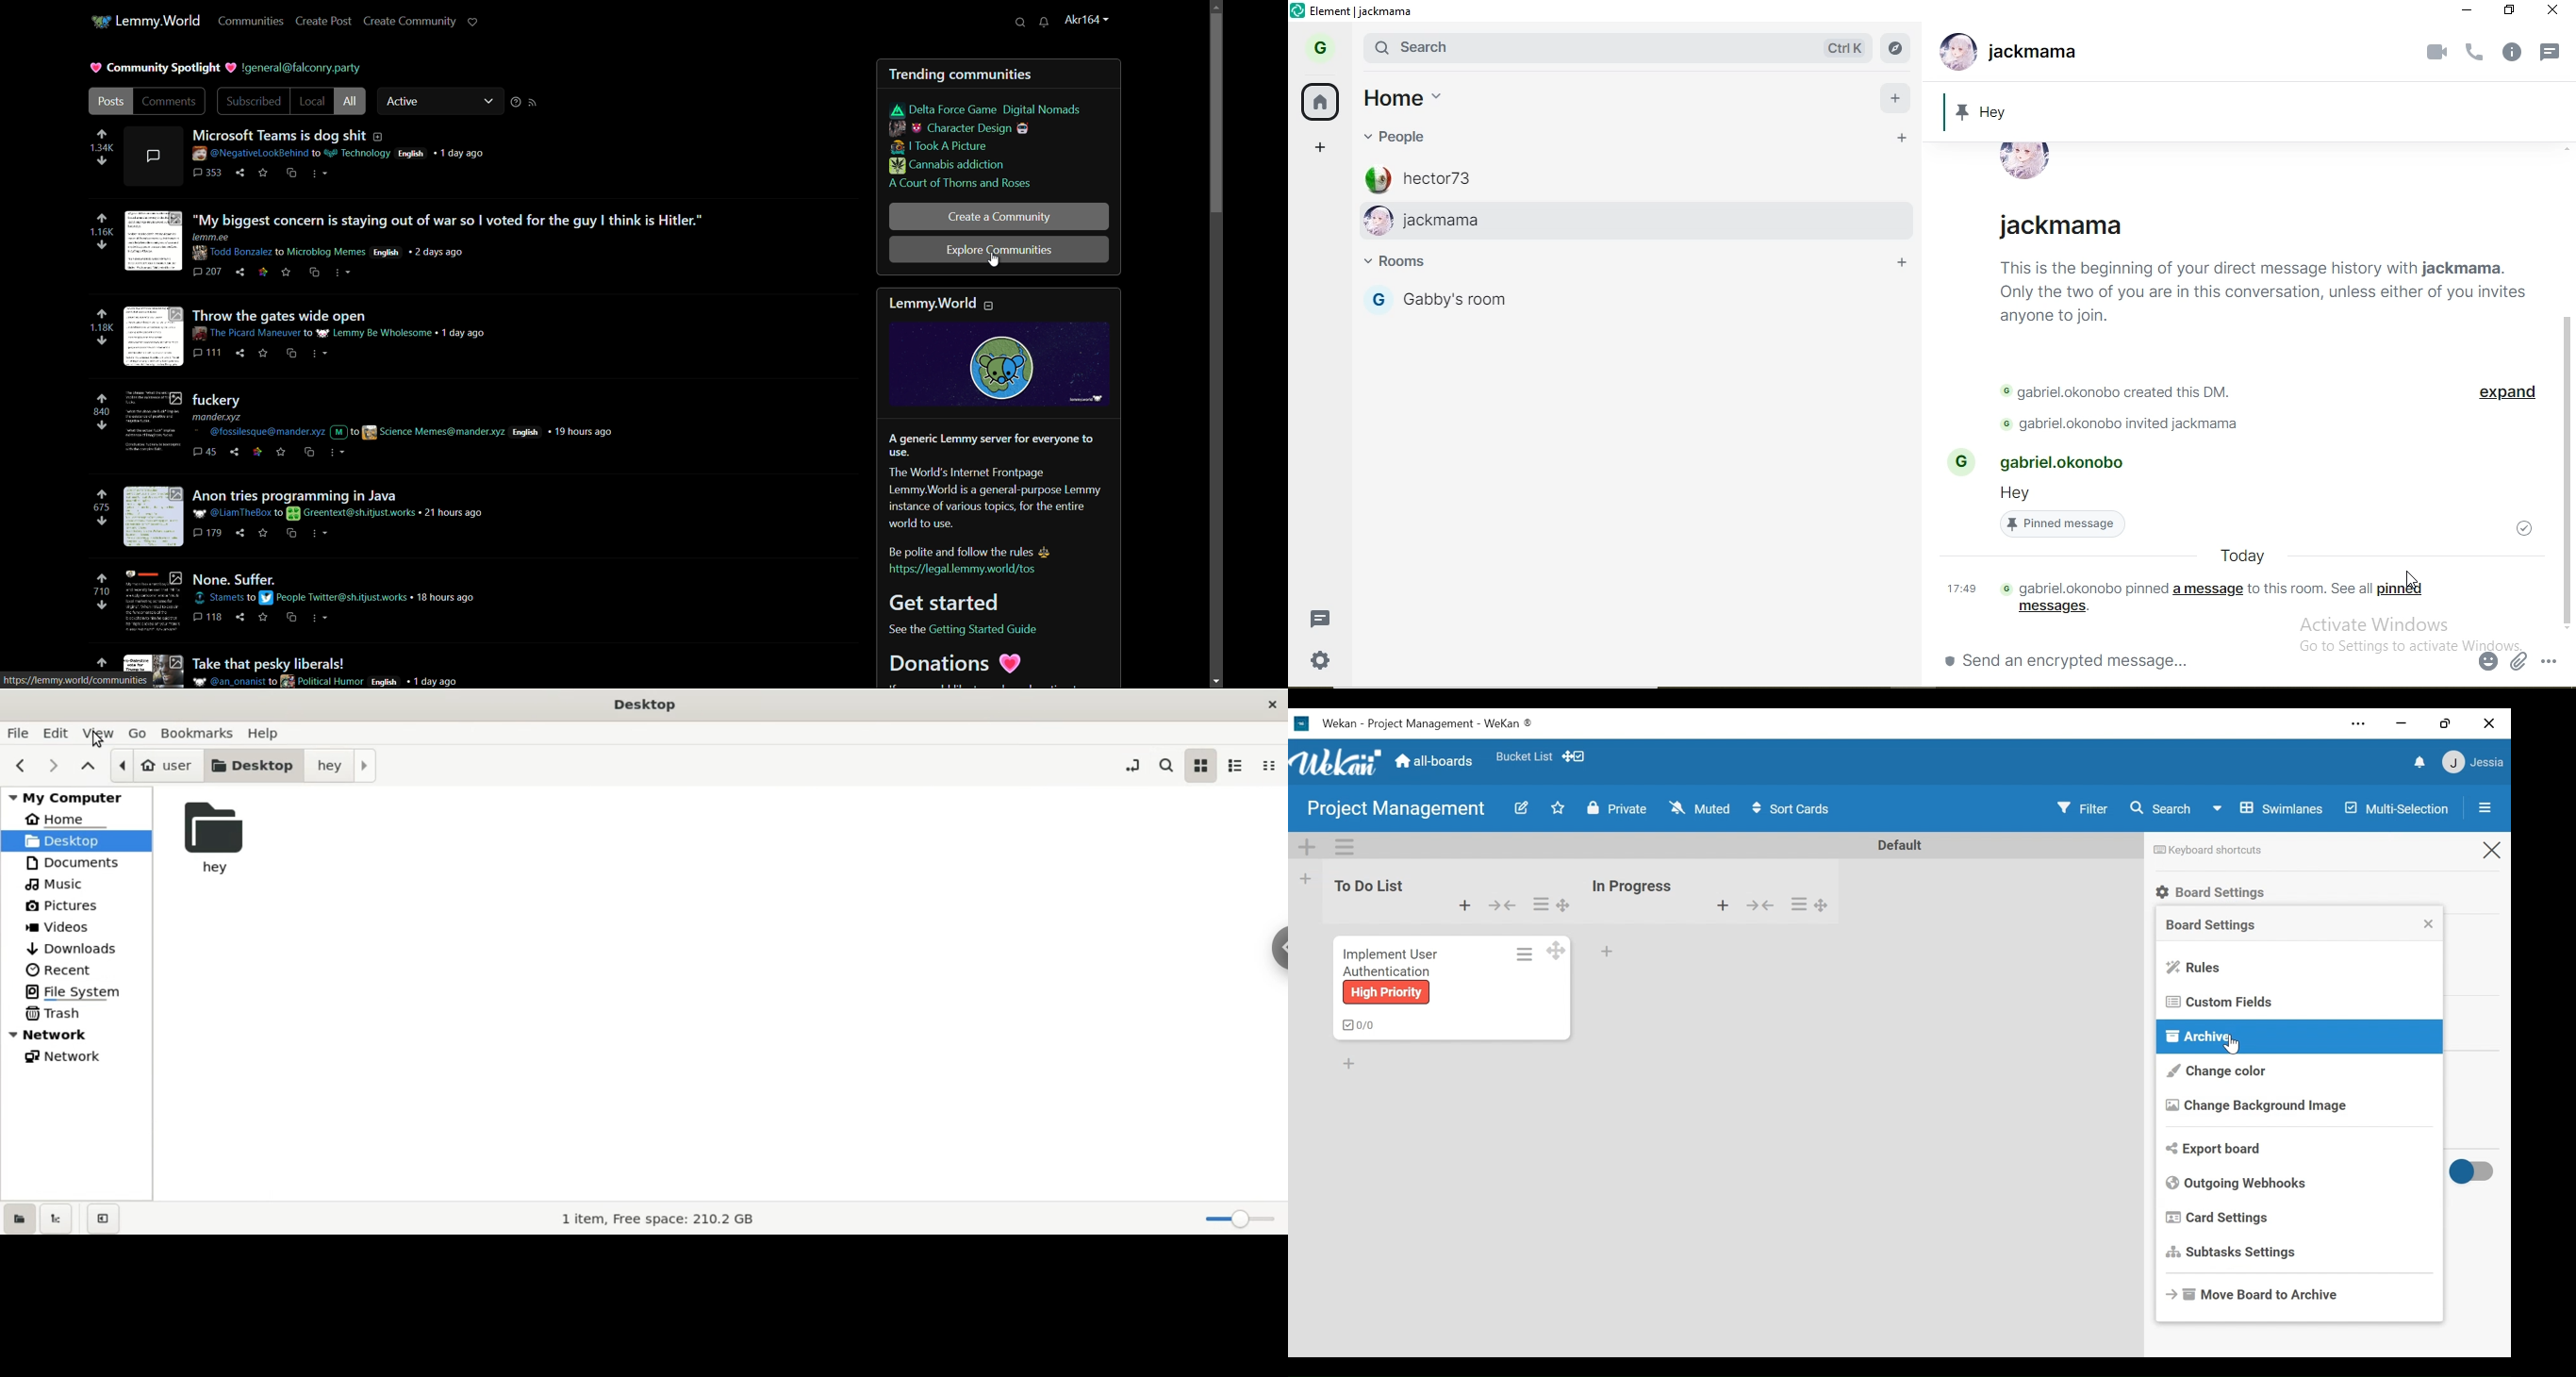 Image resolution: width=2576 pixels, height=1400 pixels. What do you see at coordinates (1341, 847) in the screenshot?
I see `Swimlane Actions` at bounding box center [1341, 847].